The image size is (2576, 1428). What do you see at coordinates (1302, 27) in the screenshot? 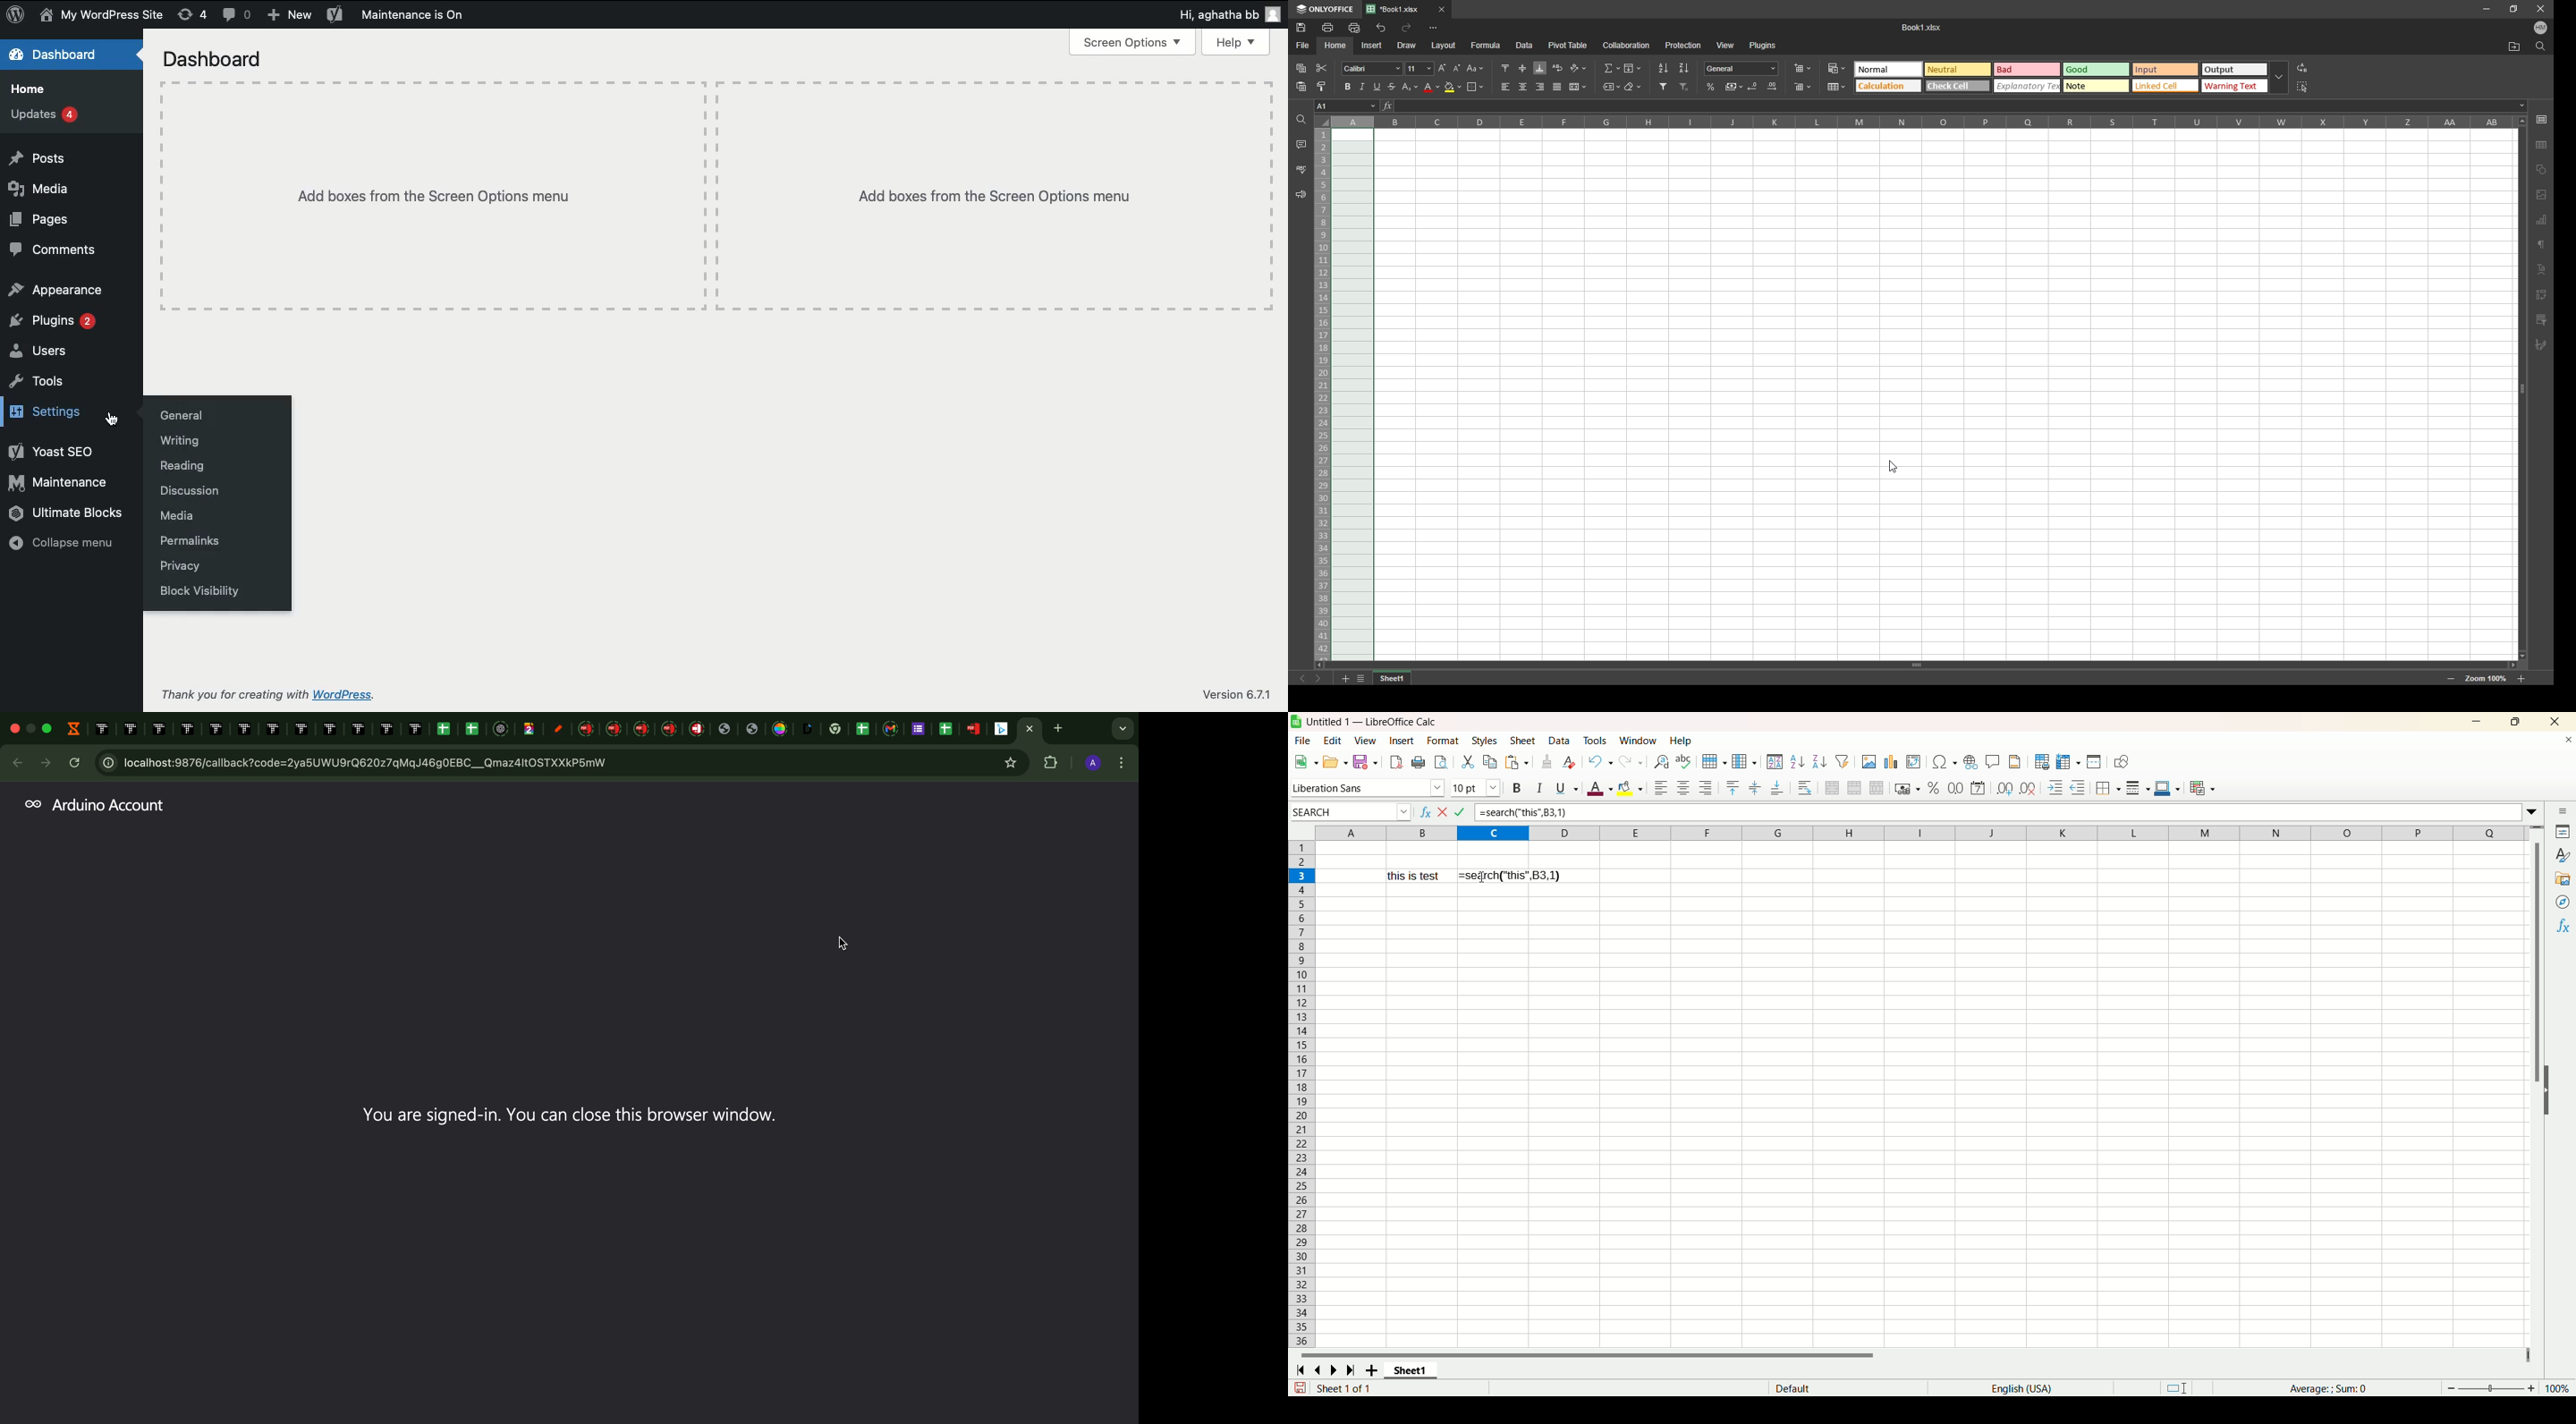
I see `save` at bounding box center [1302, 27].